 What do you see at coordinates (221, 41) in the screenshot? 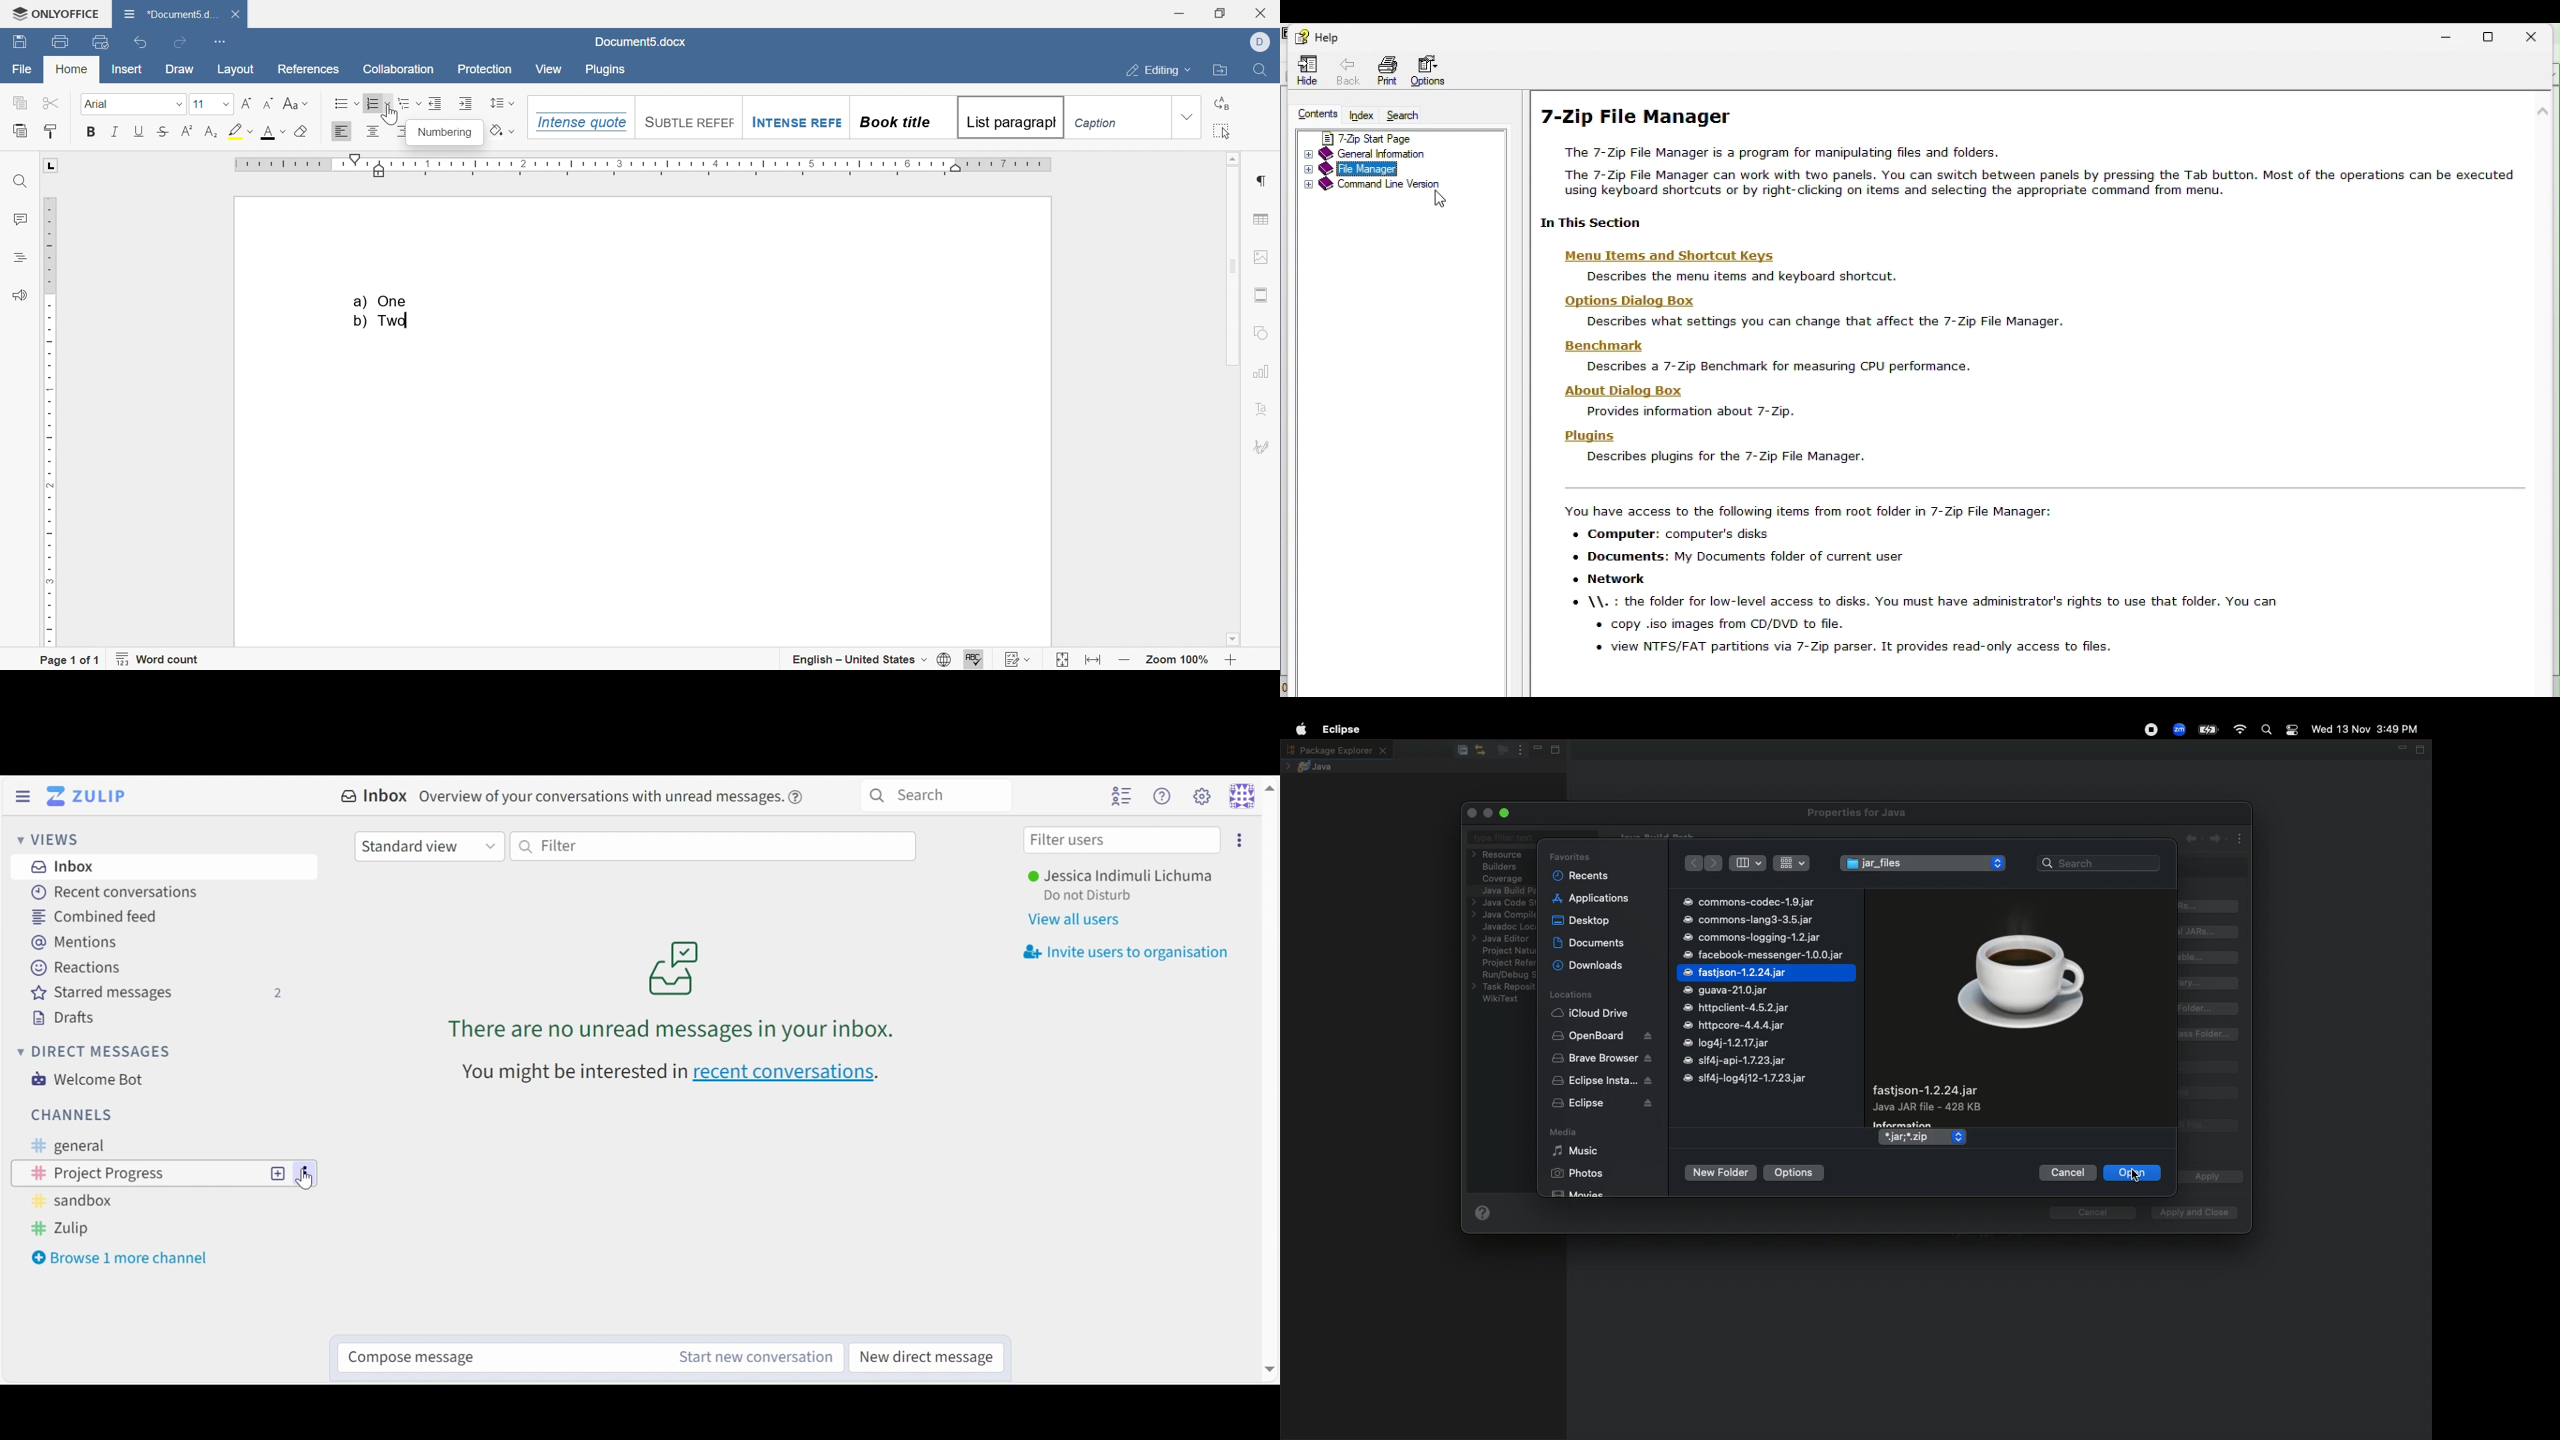
I see `customize quick access toolbar` at bounding box center [221, 41].